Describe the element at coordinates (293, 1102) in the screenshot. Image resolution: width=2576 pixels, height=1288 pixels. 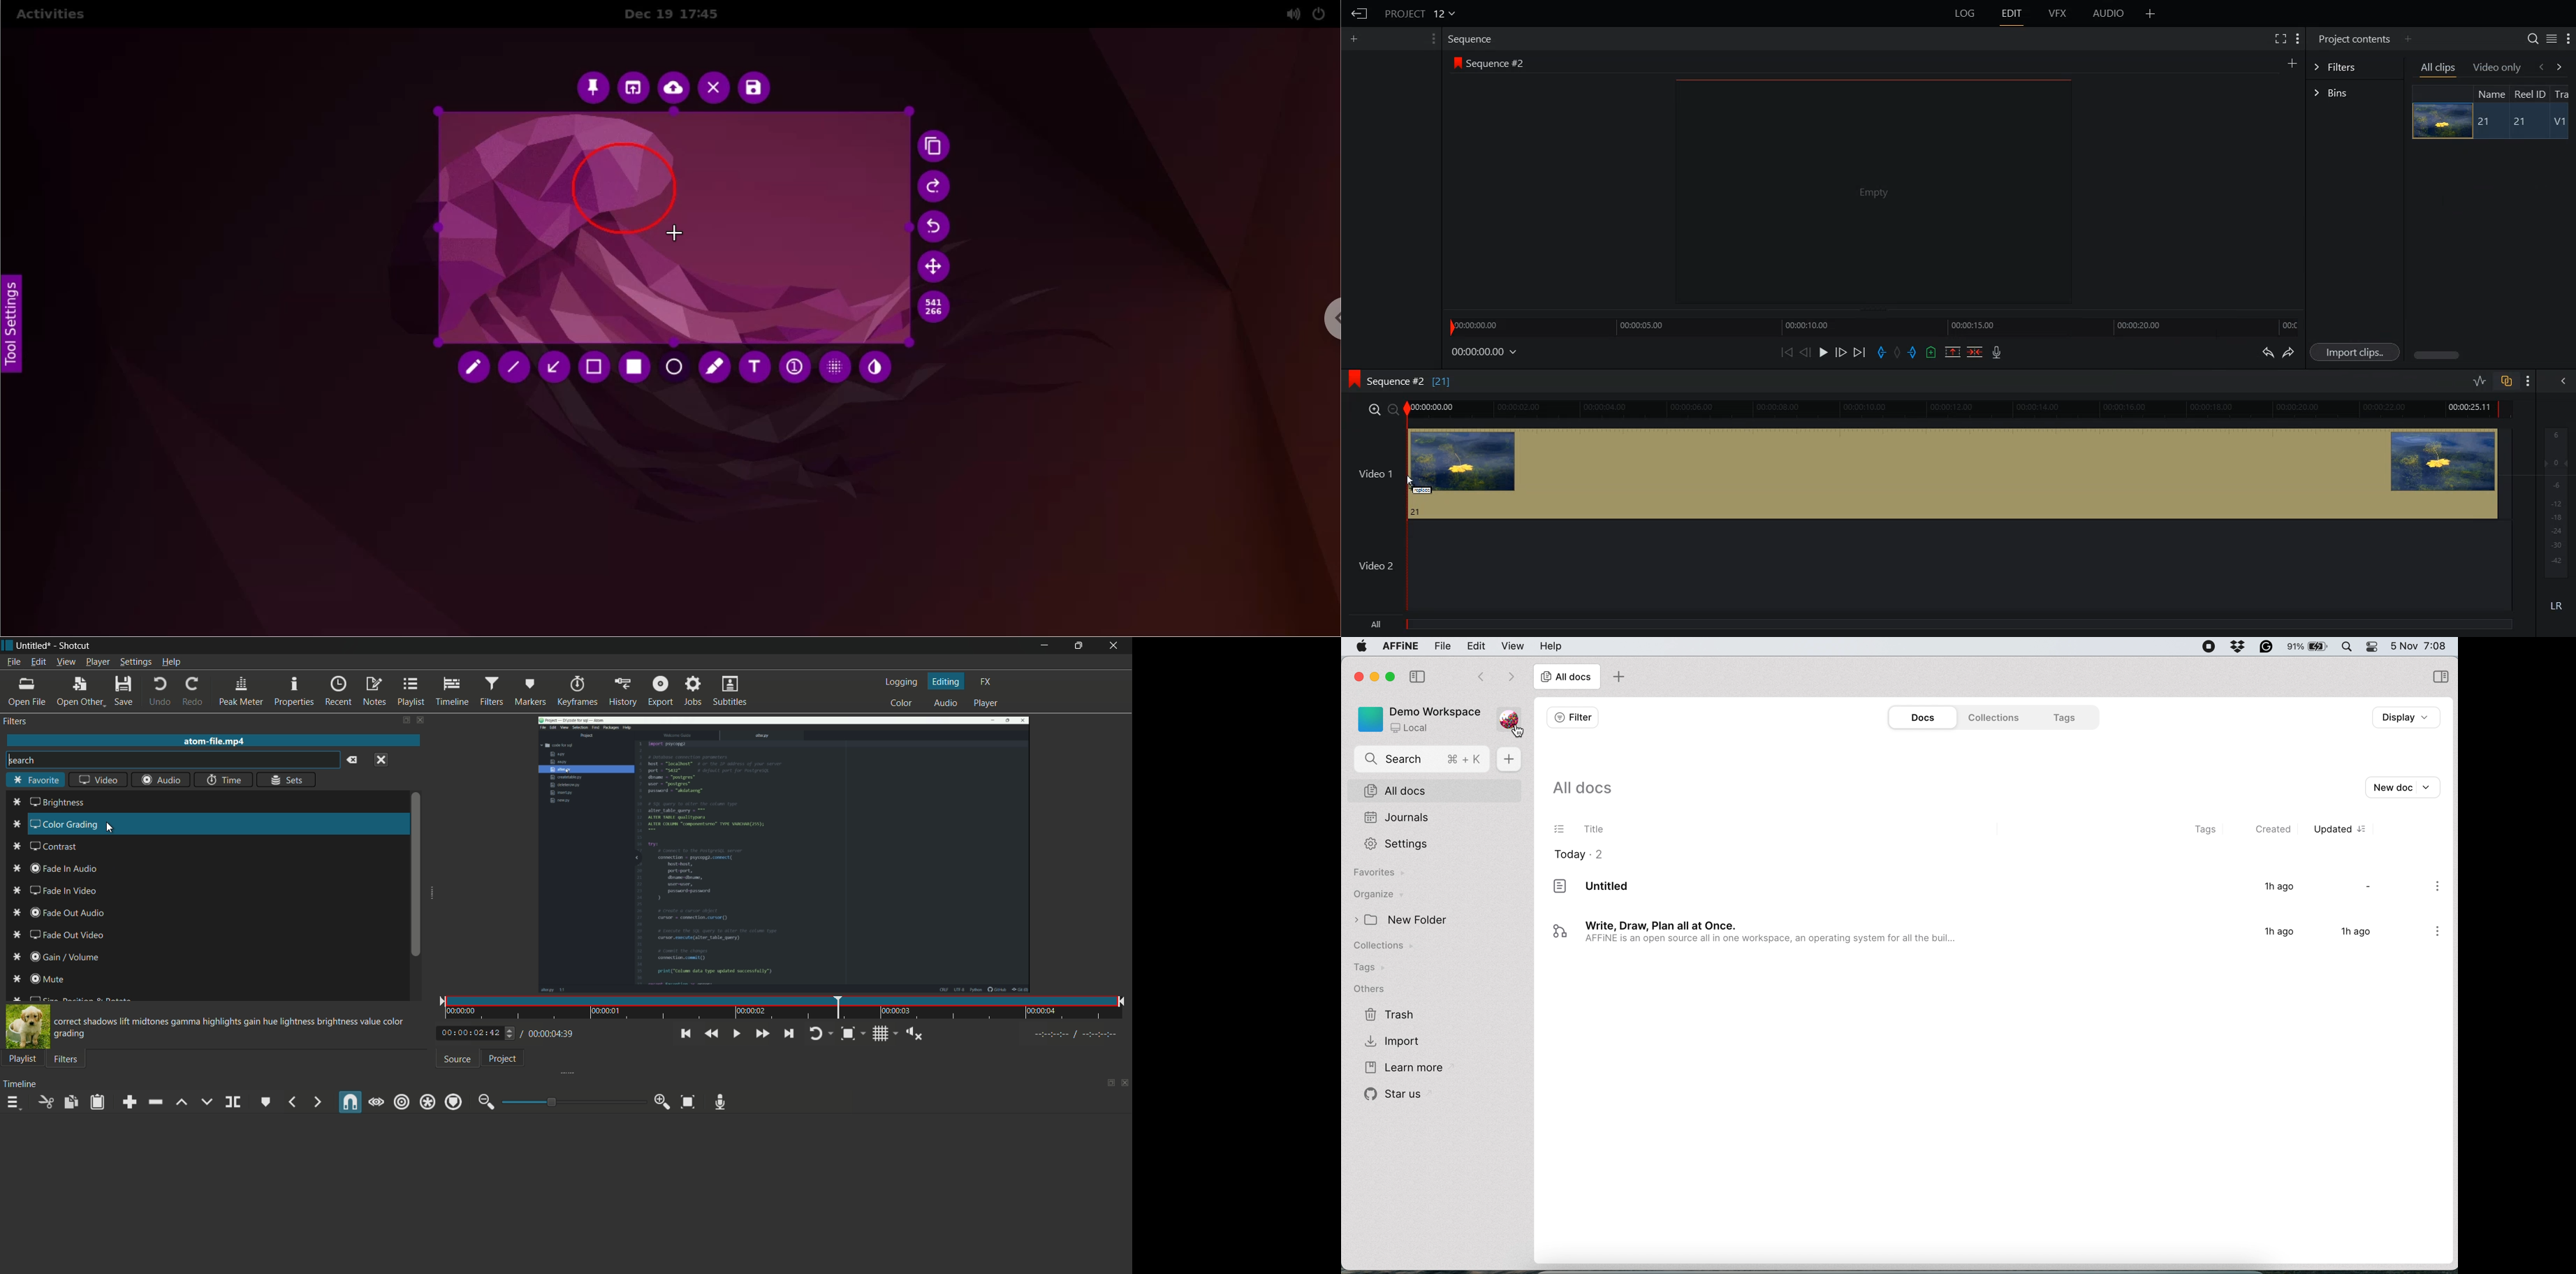
I see `previous marker` at that location.